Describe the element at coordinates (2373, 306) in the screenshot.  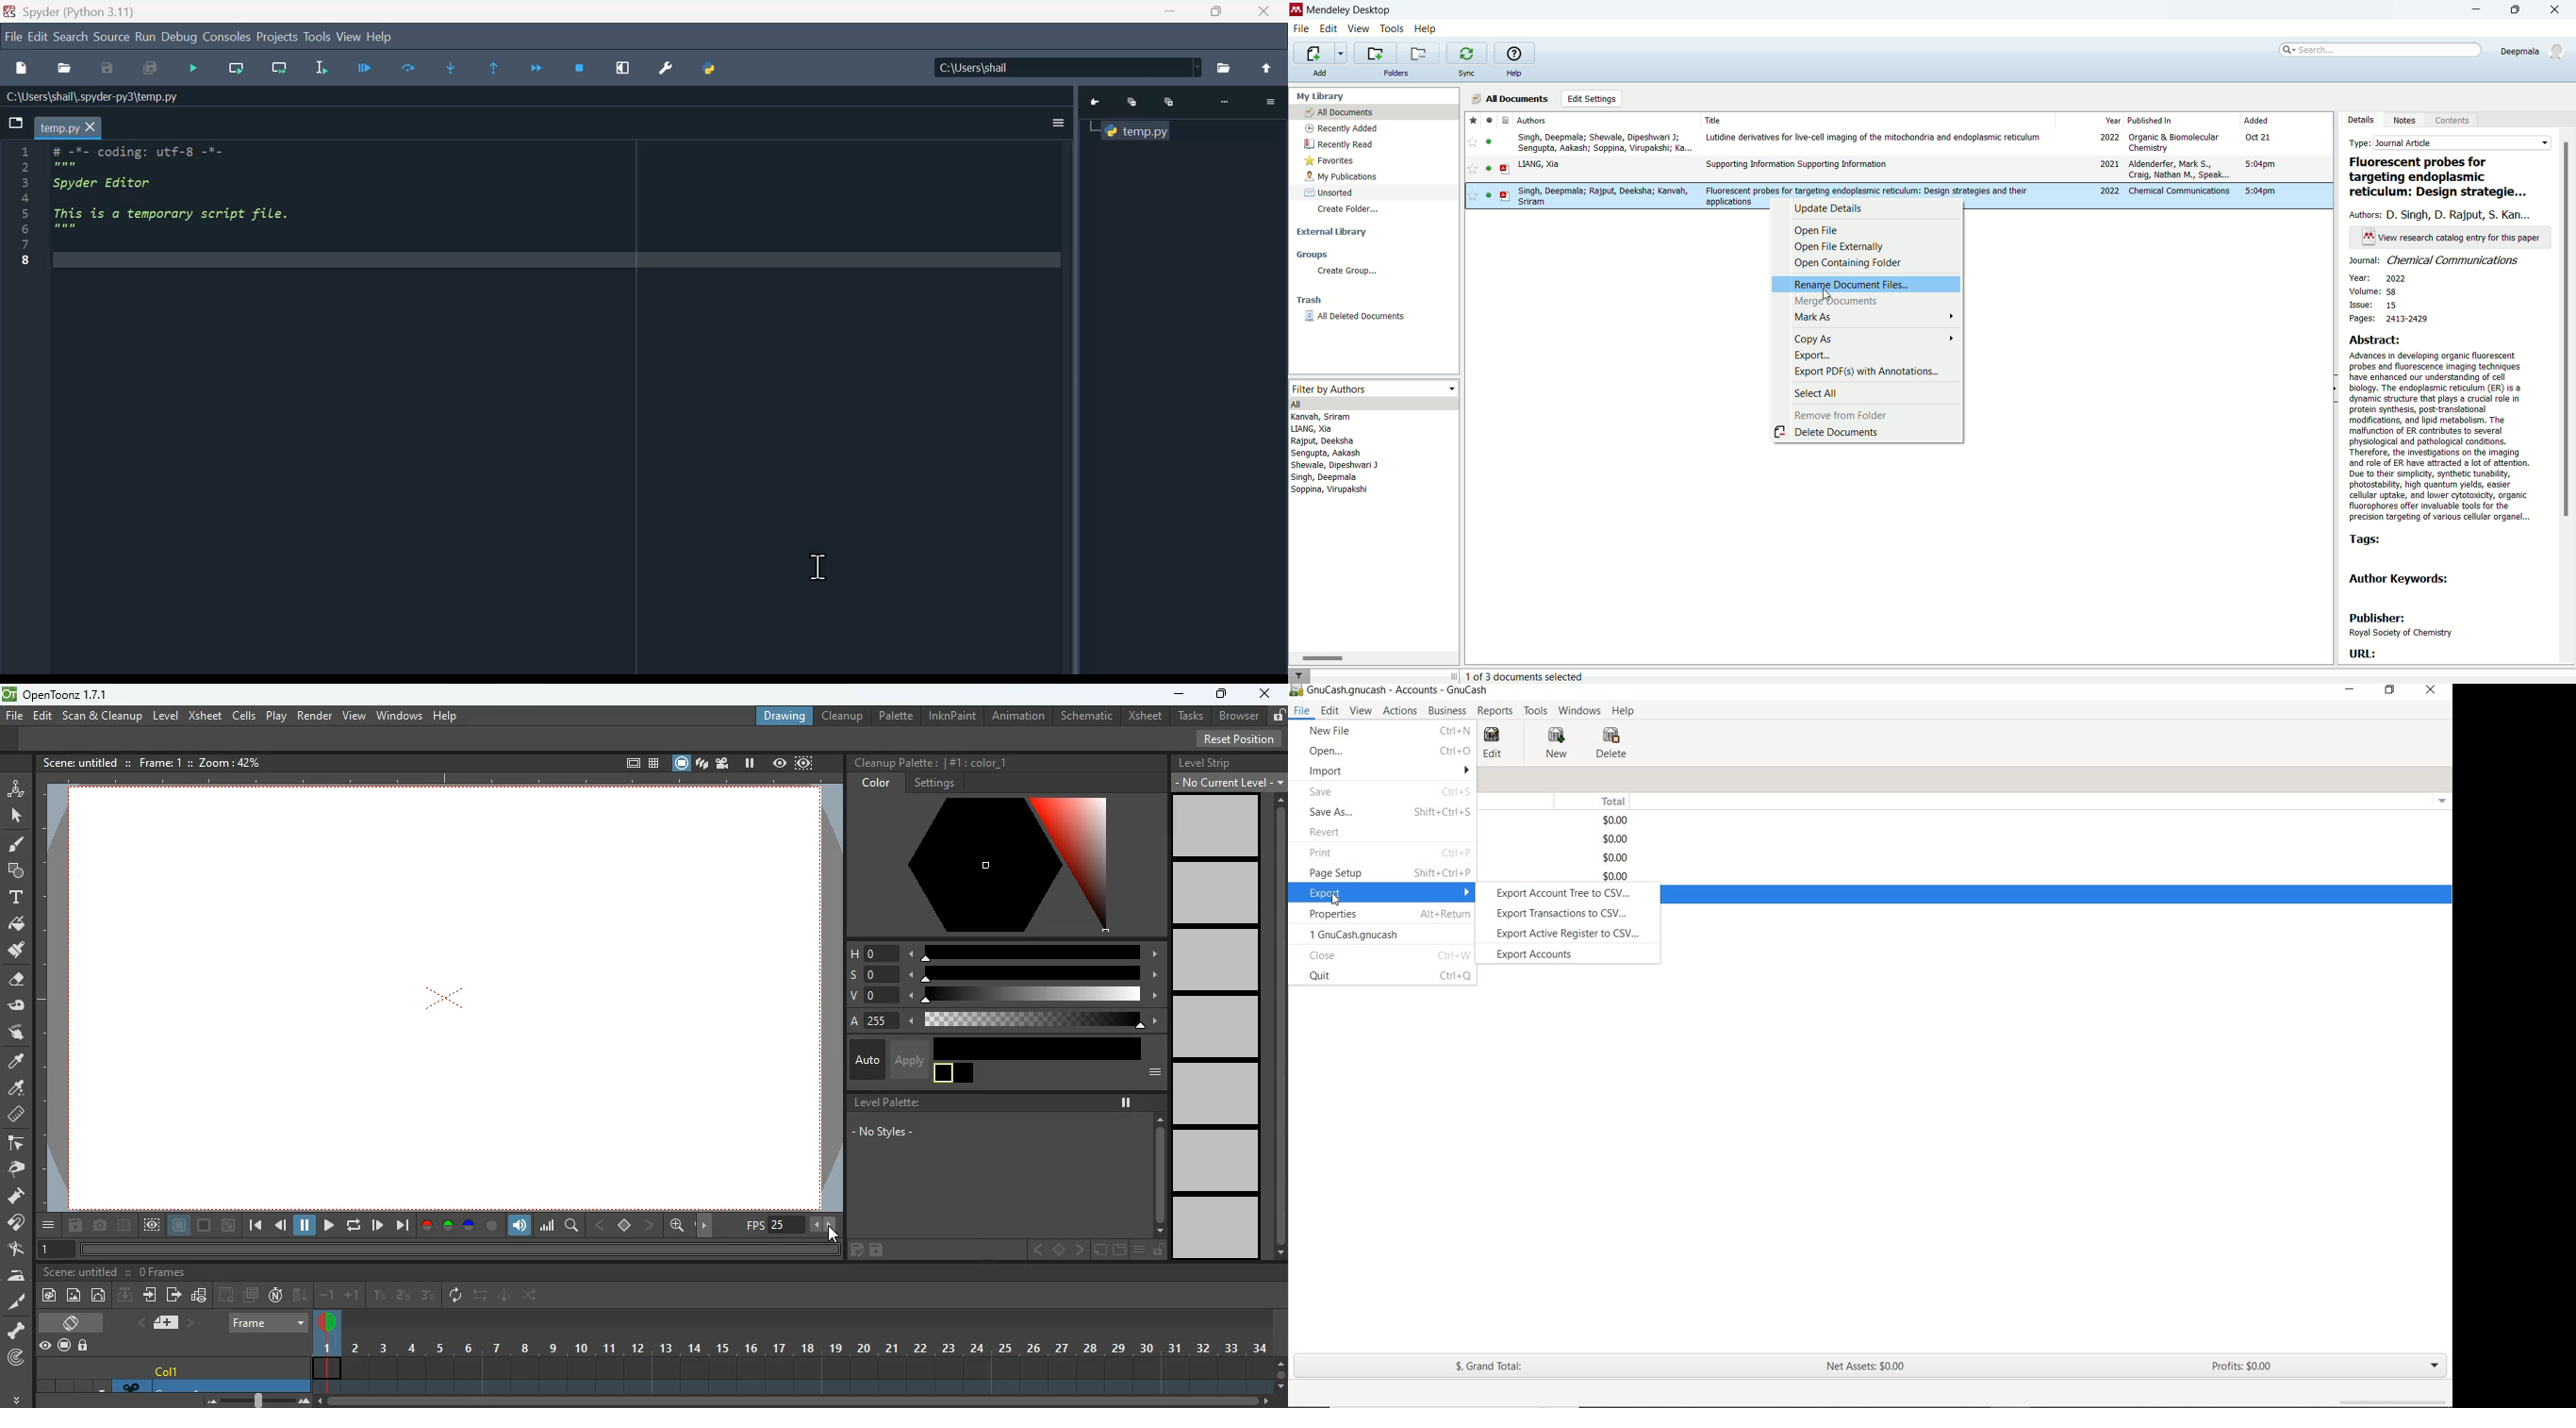
I see `issue` at that location.